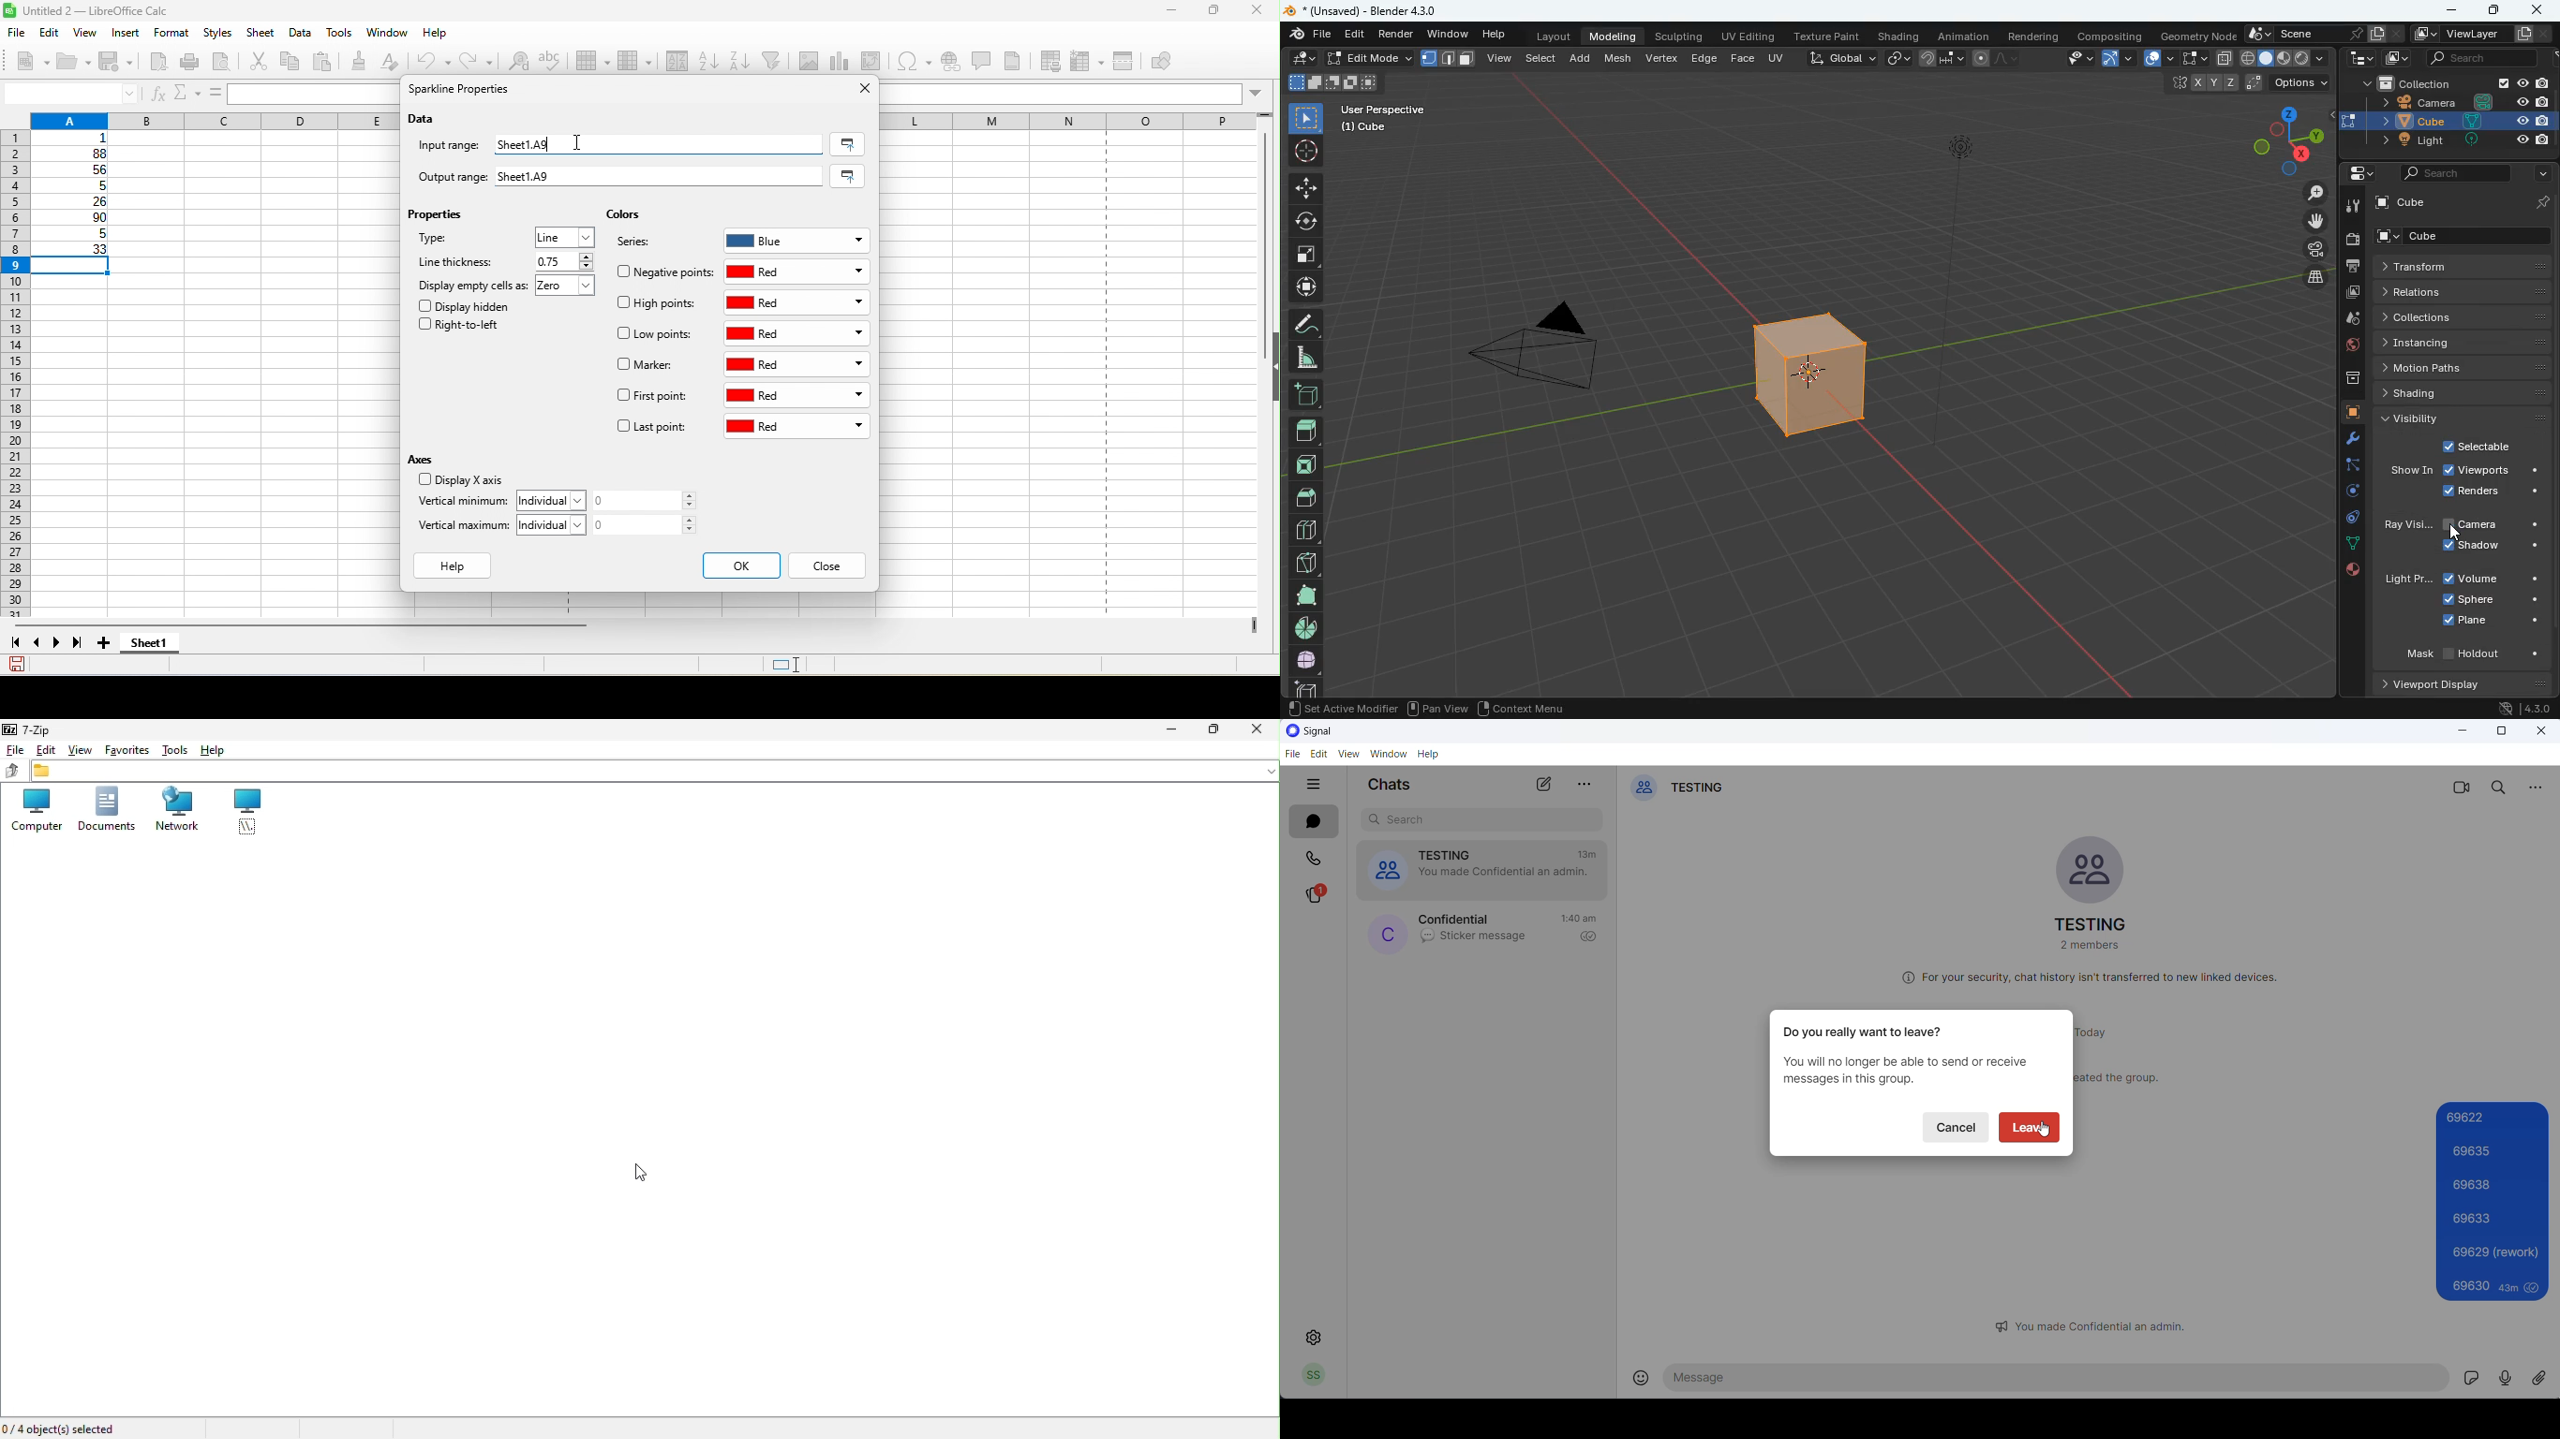  What do you see at coordinates (1701, 790) in the screenshot?
I see `group name` at bounding box center [1701, 790].